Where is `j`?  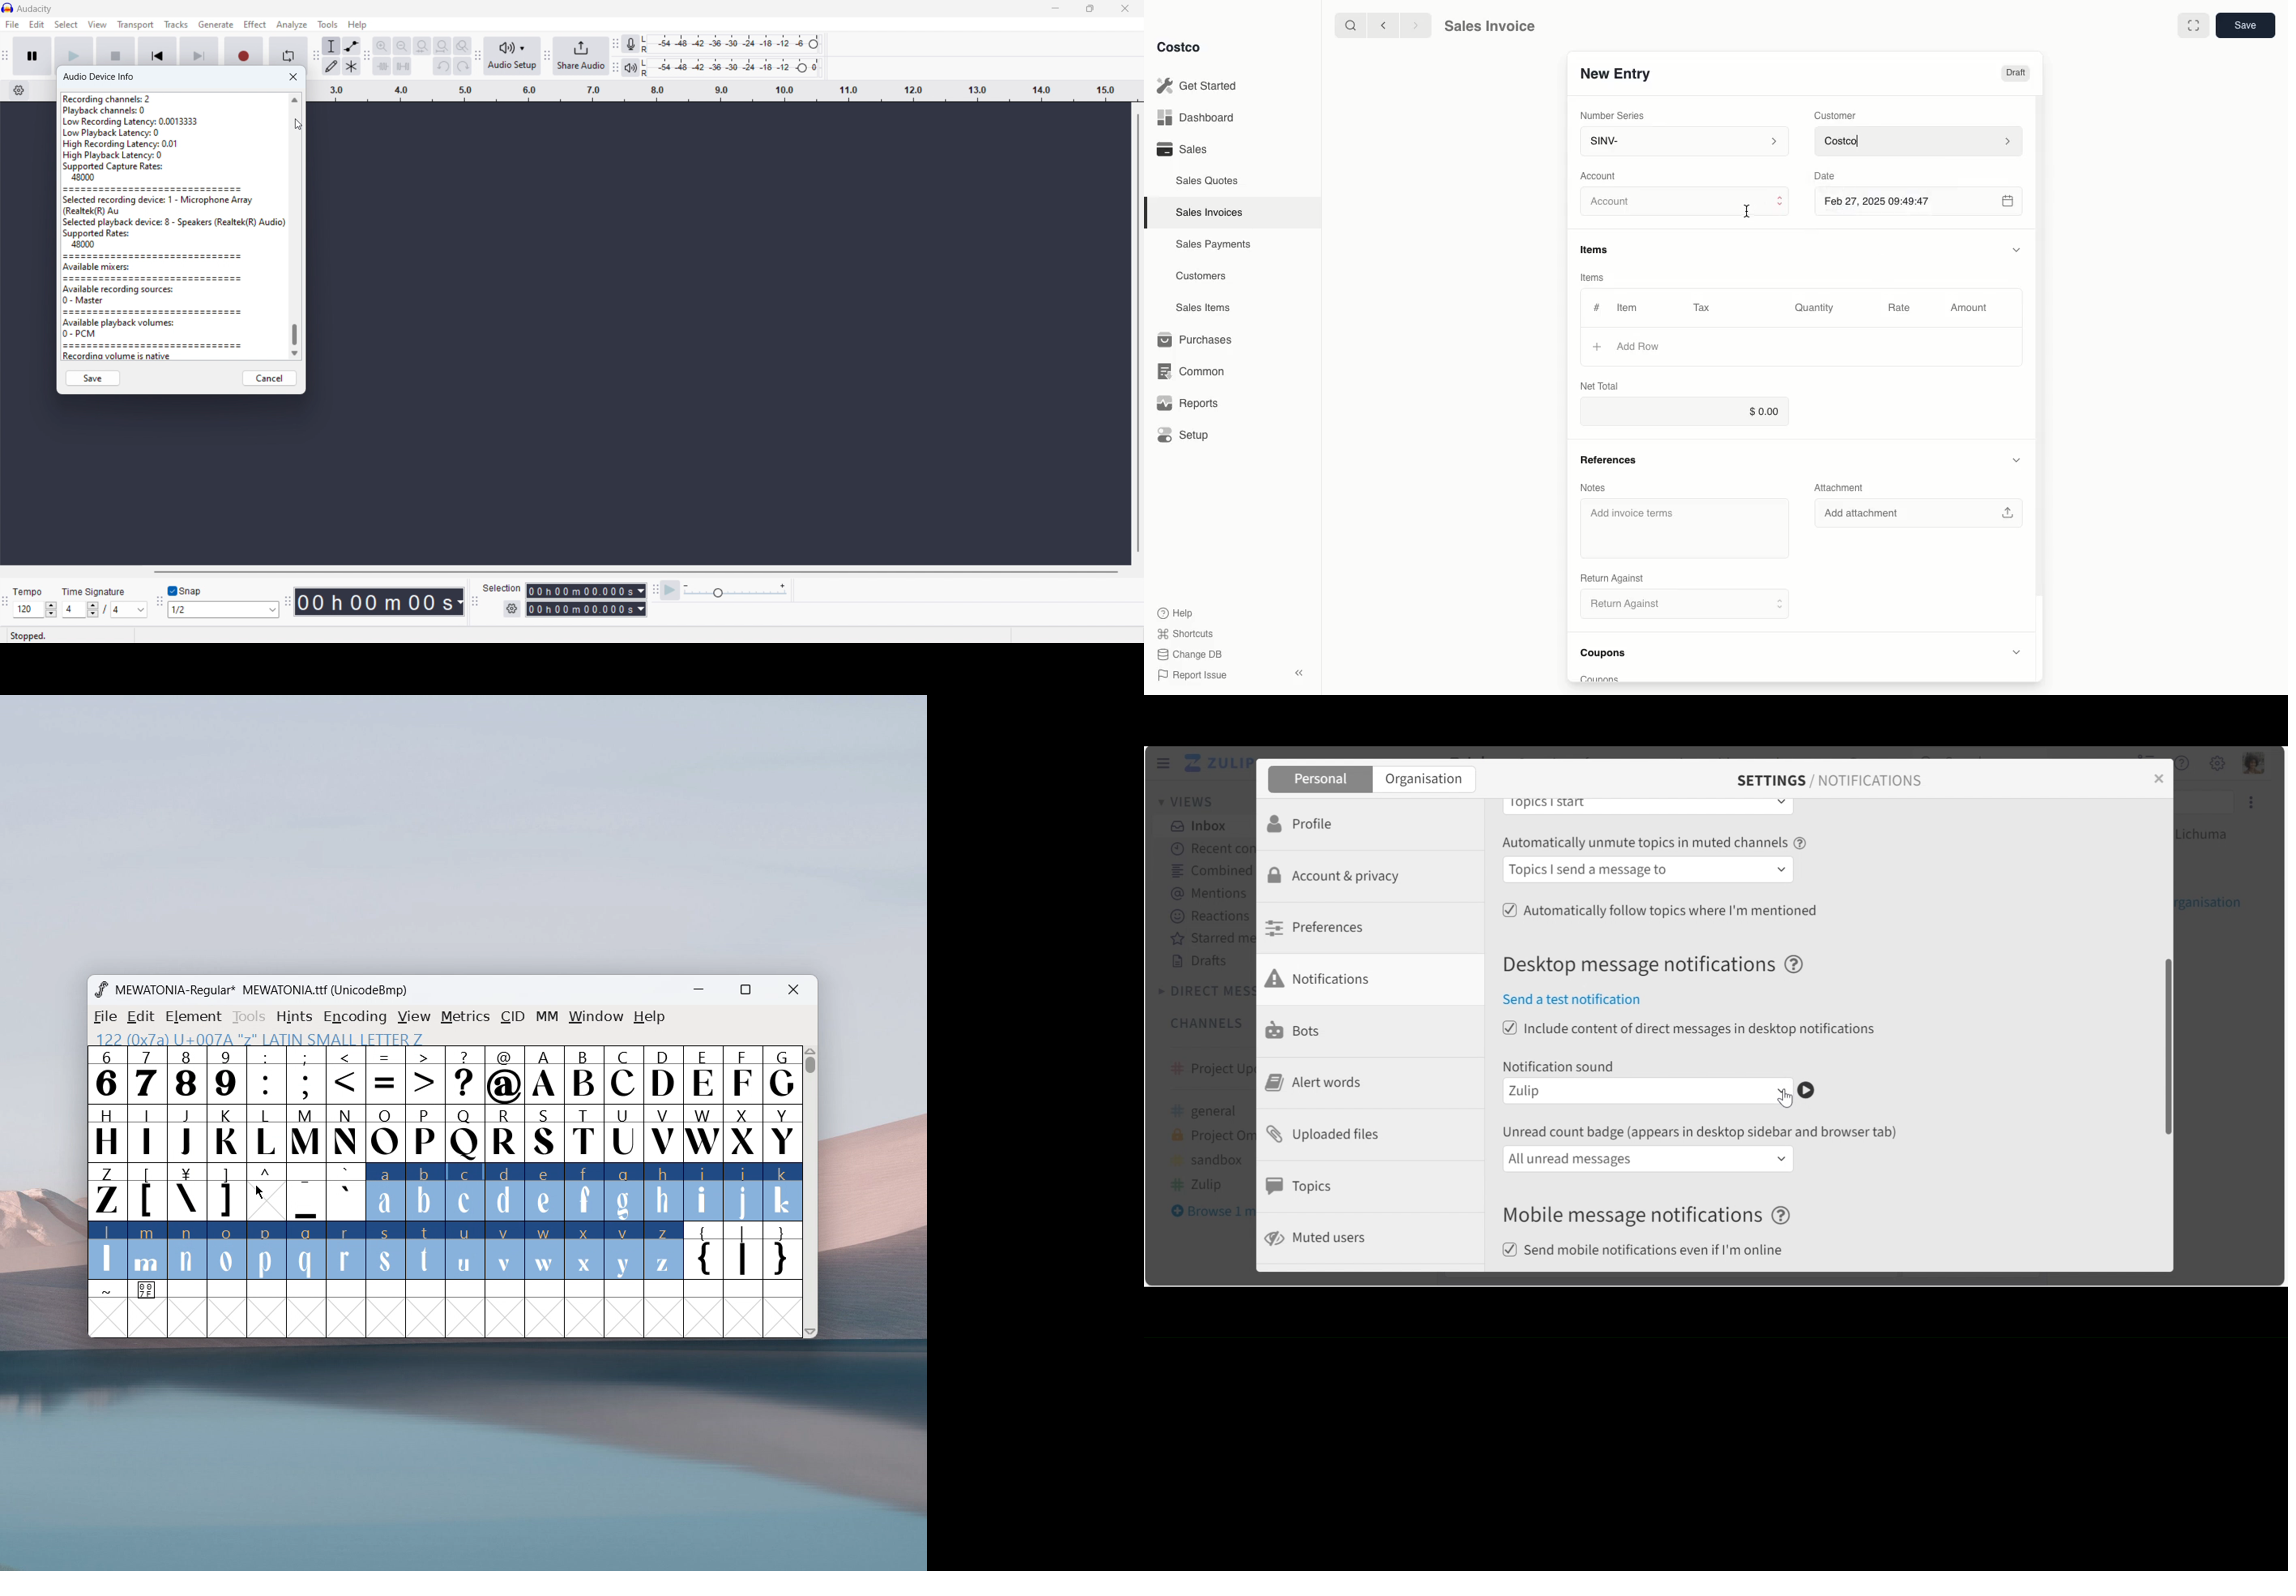
j is located at coordinates (745, 1192).